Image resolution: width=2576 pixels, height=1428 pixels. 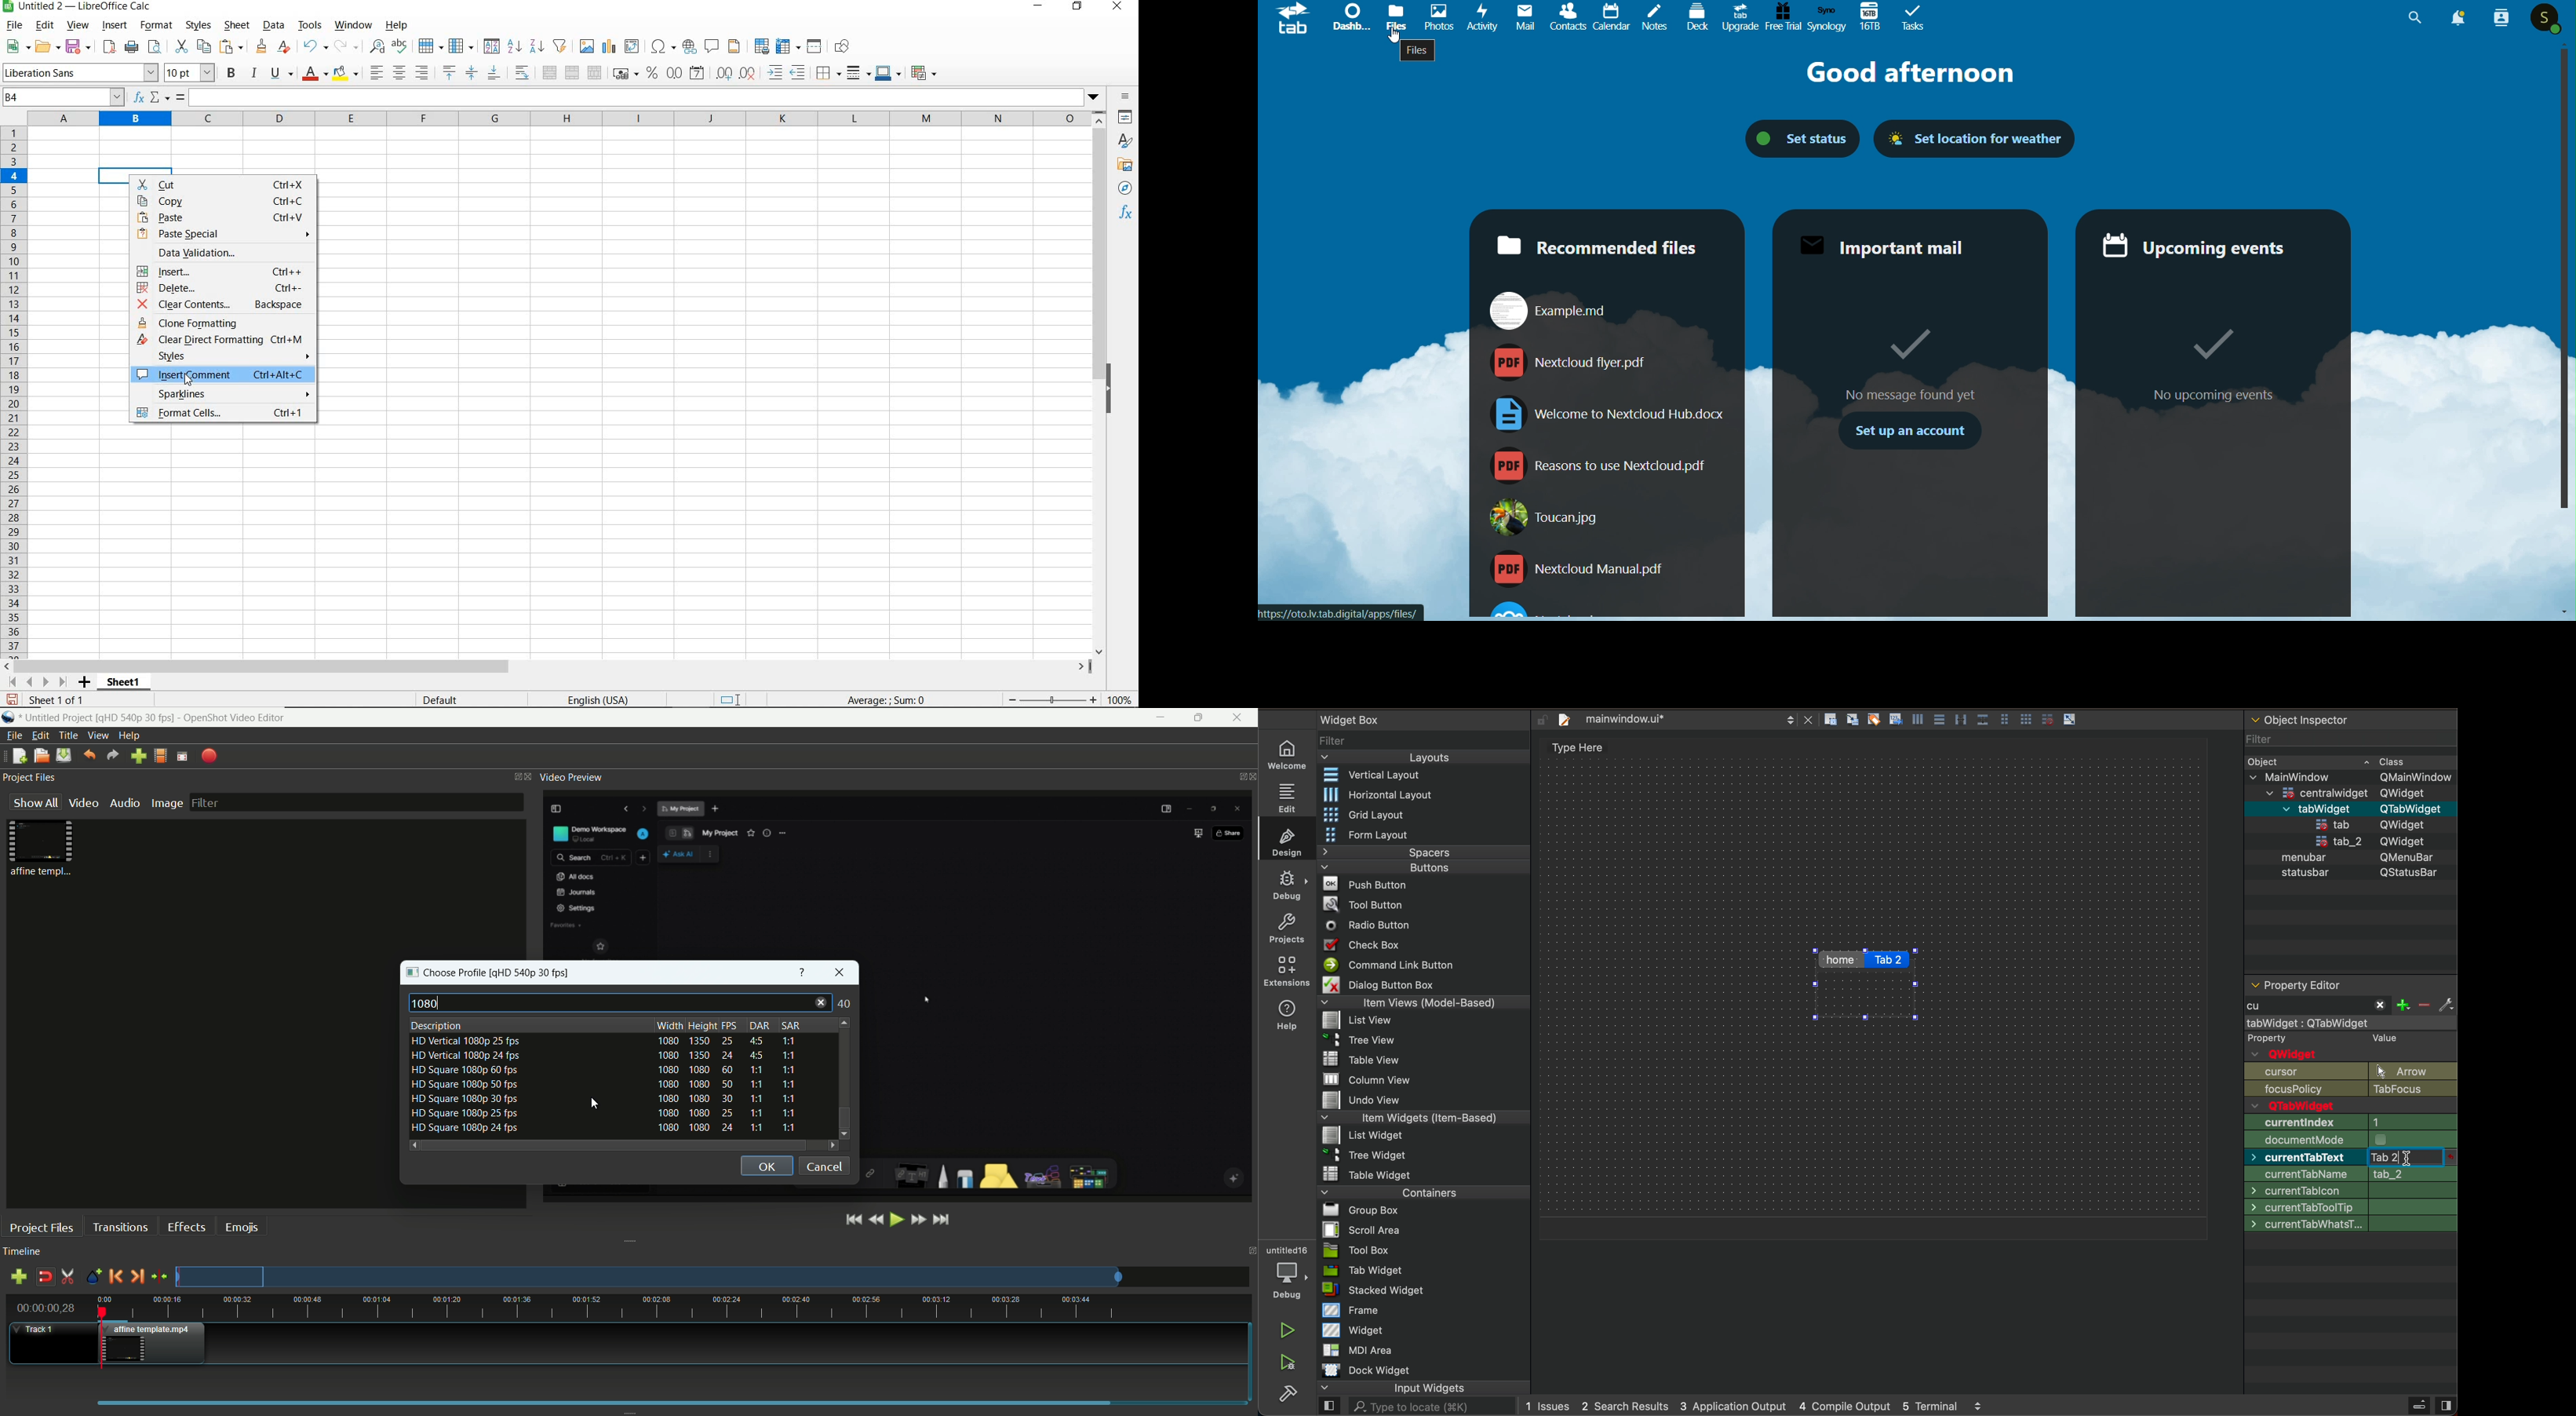 What do you see at coordinates (167, 804) in the screenshot?
I see `image` at bounding box center [167, 804].